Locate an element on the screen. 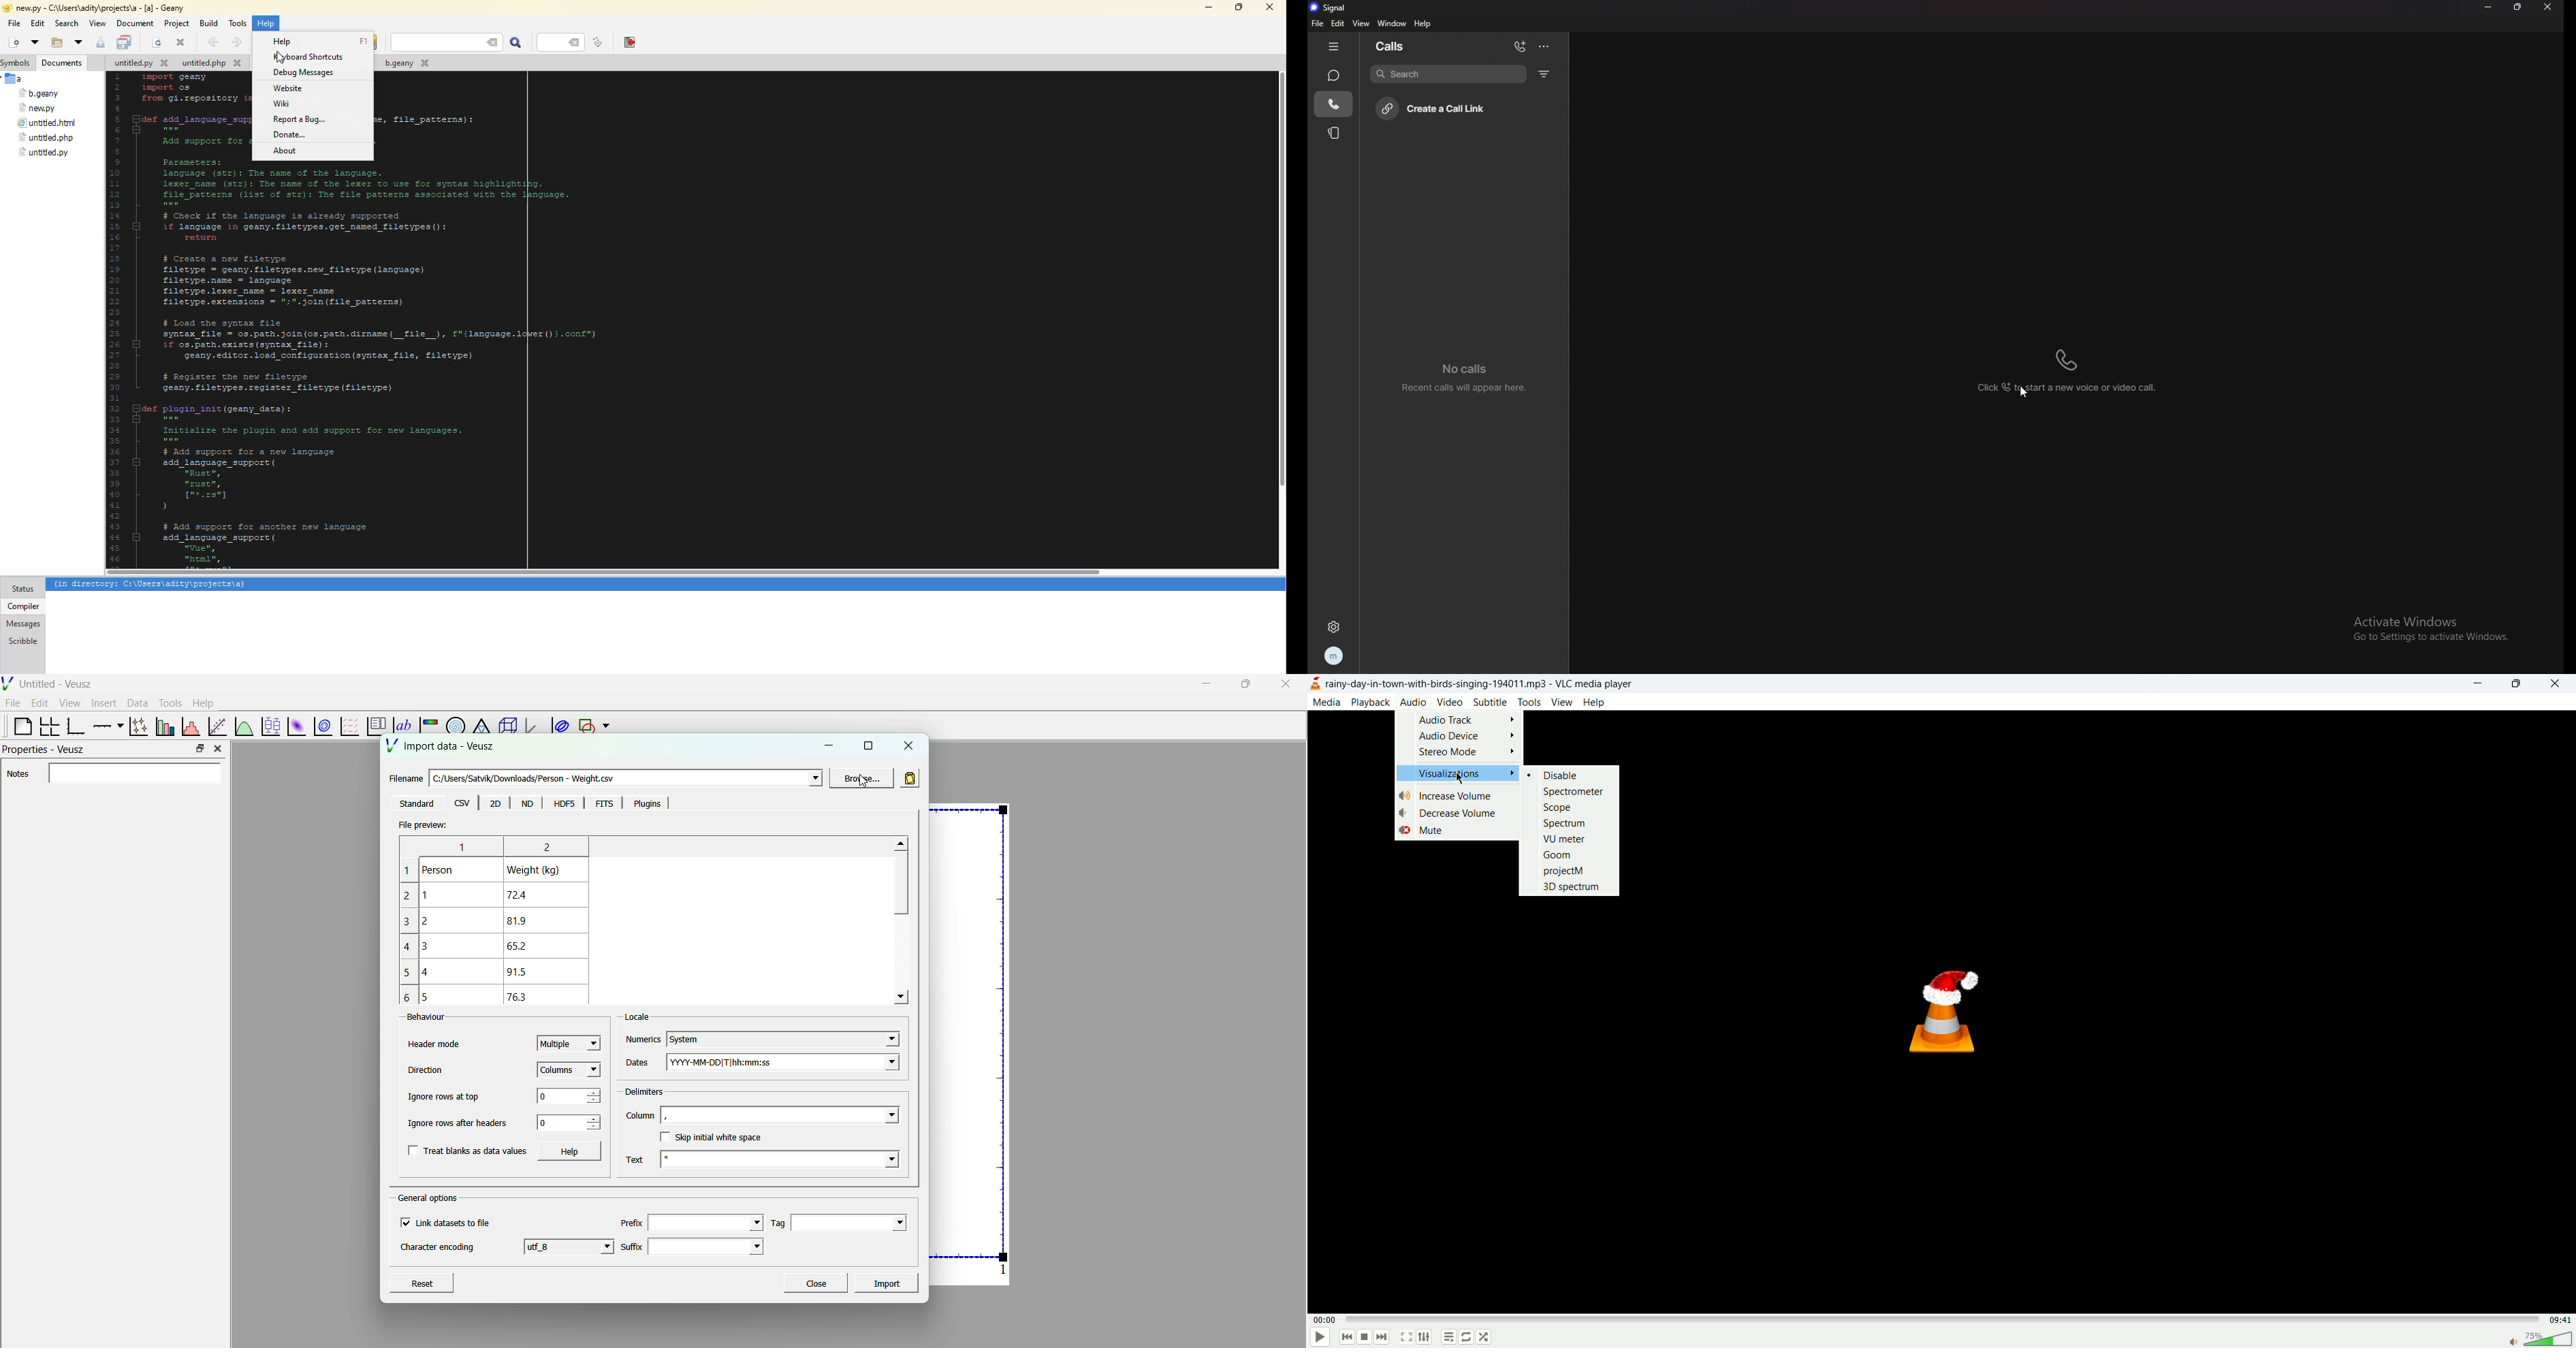  edit is located at coordinates (38, 24).